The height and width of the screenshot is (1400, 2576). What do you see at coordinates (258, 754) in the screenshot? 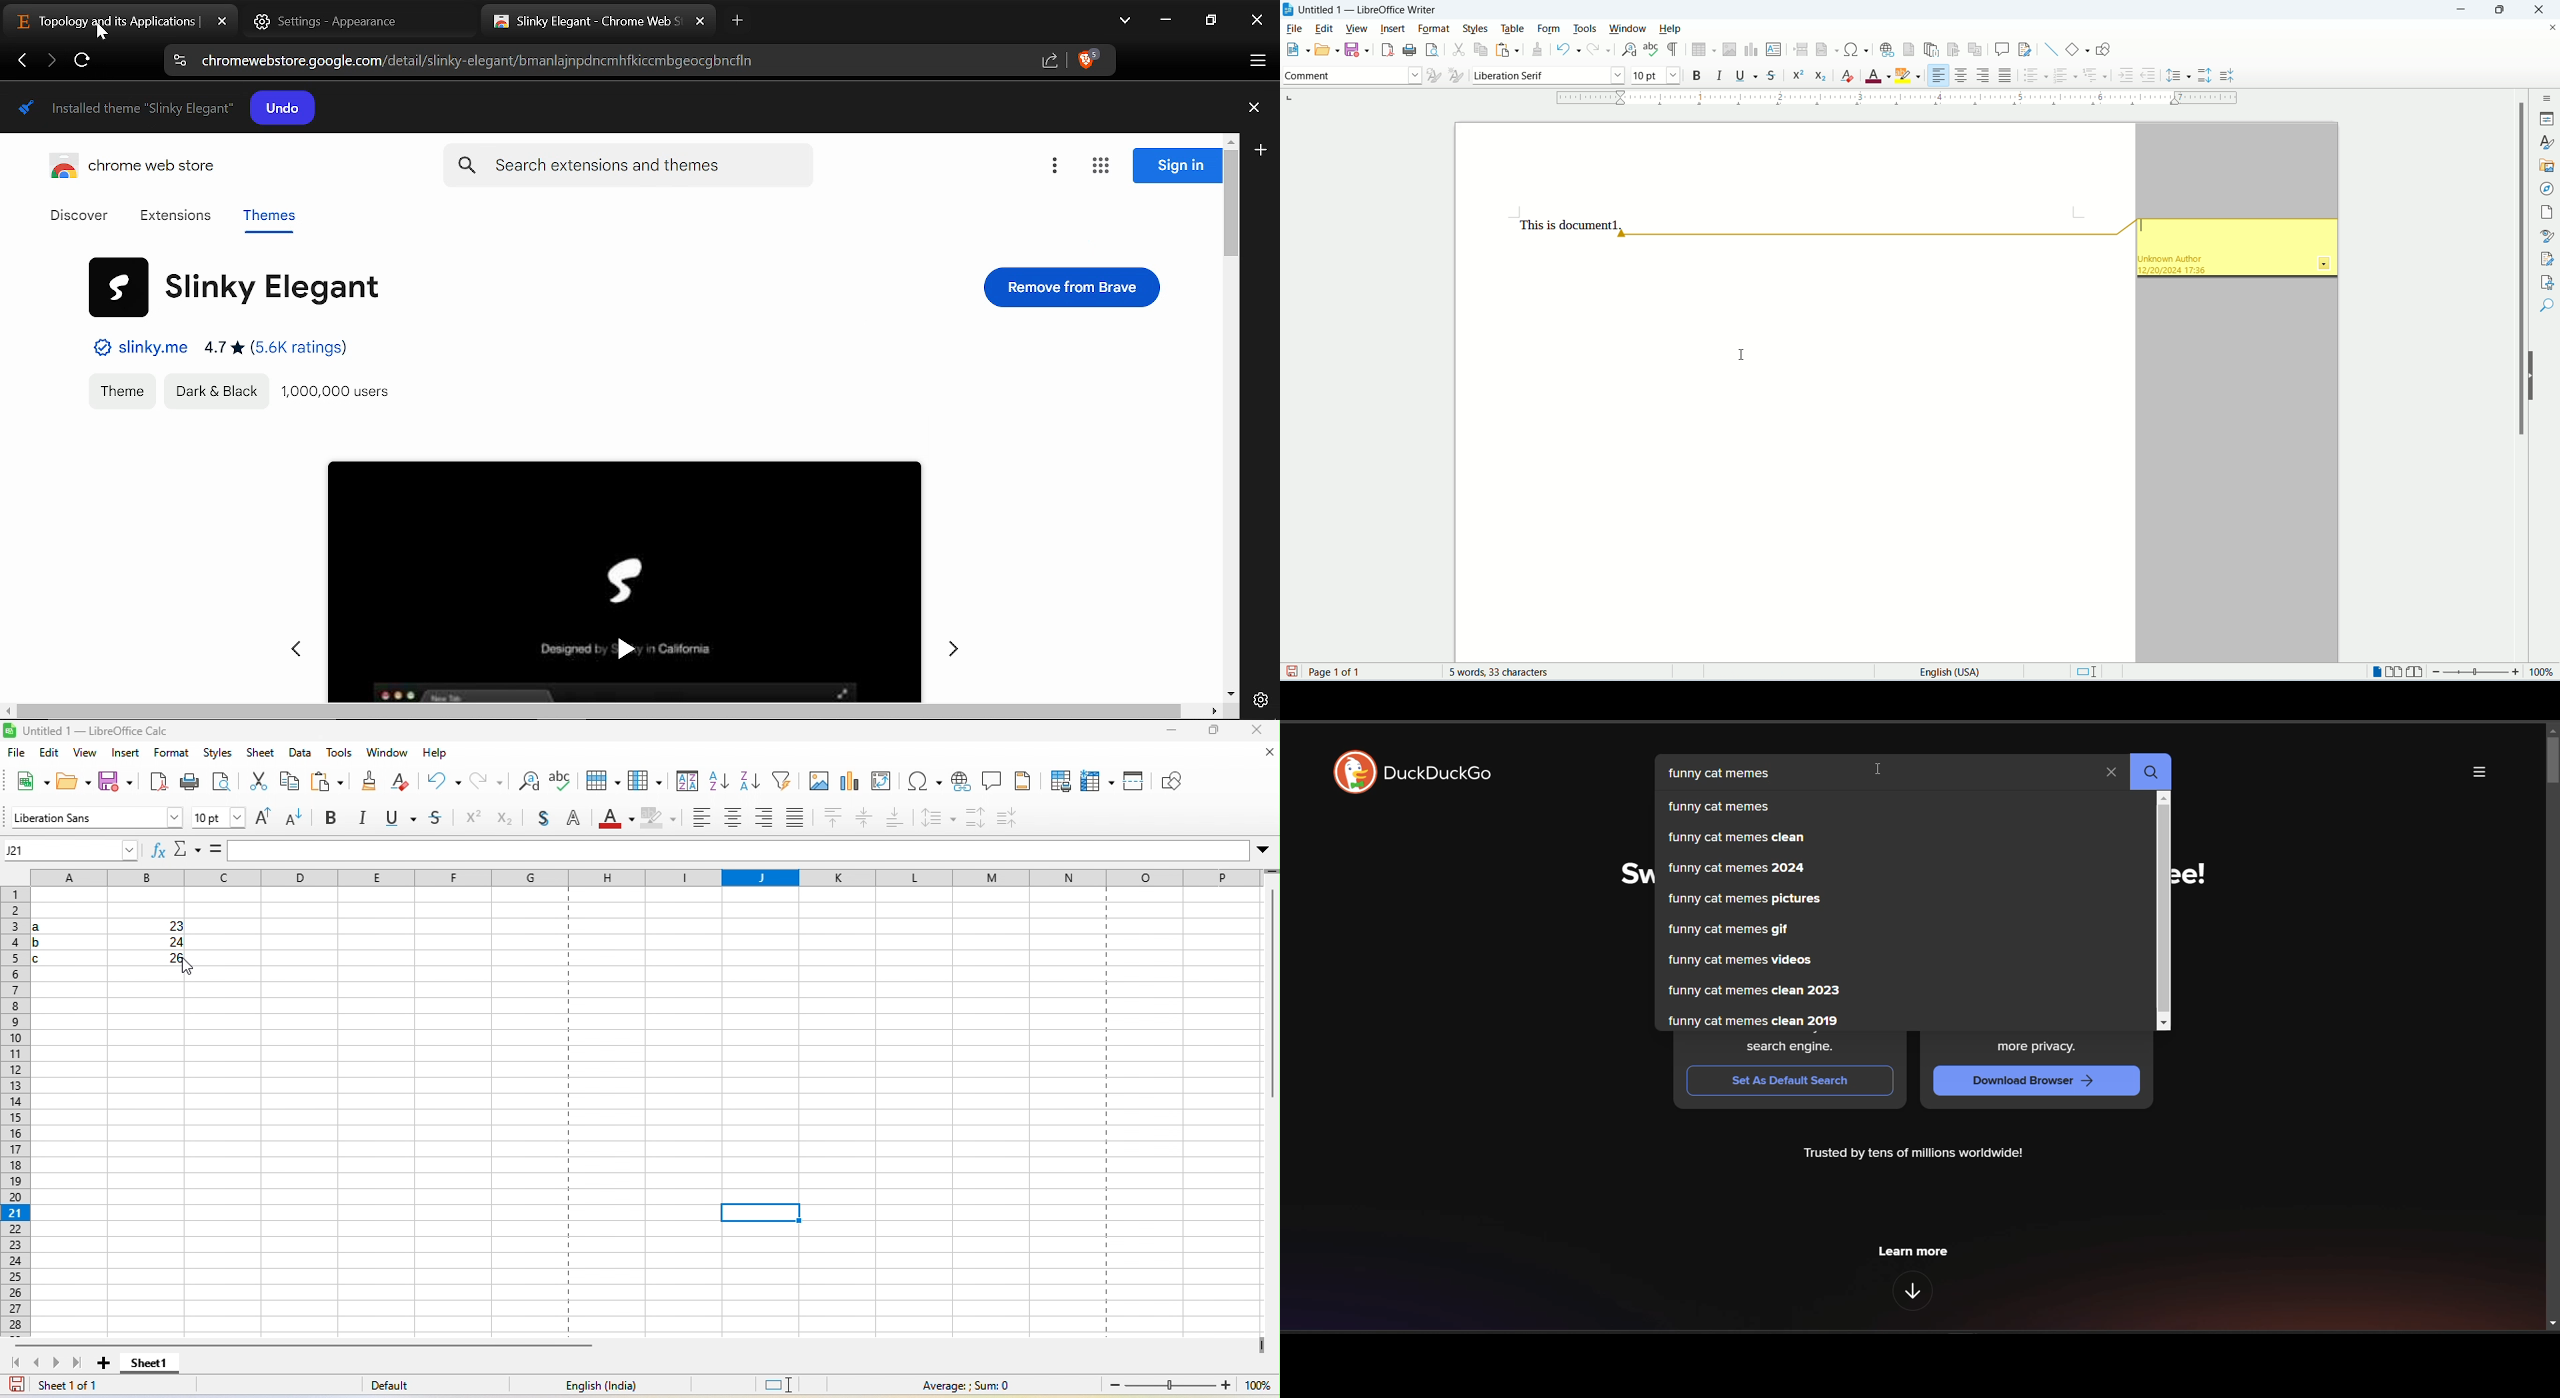
I see `sheet` at bounding box center [258, 754].